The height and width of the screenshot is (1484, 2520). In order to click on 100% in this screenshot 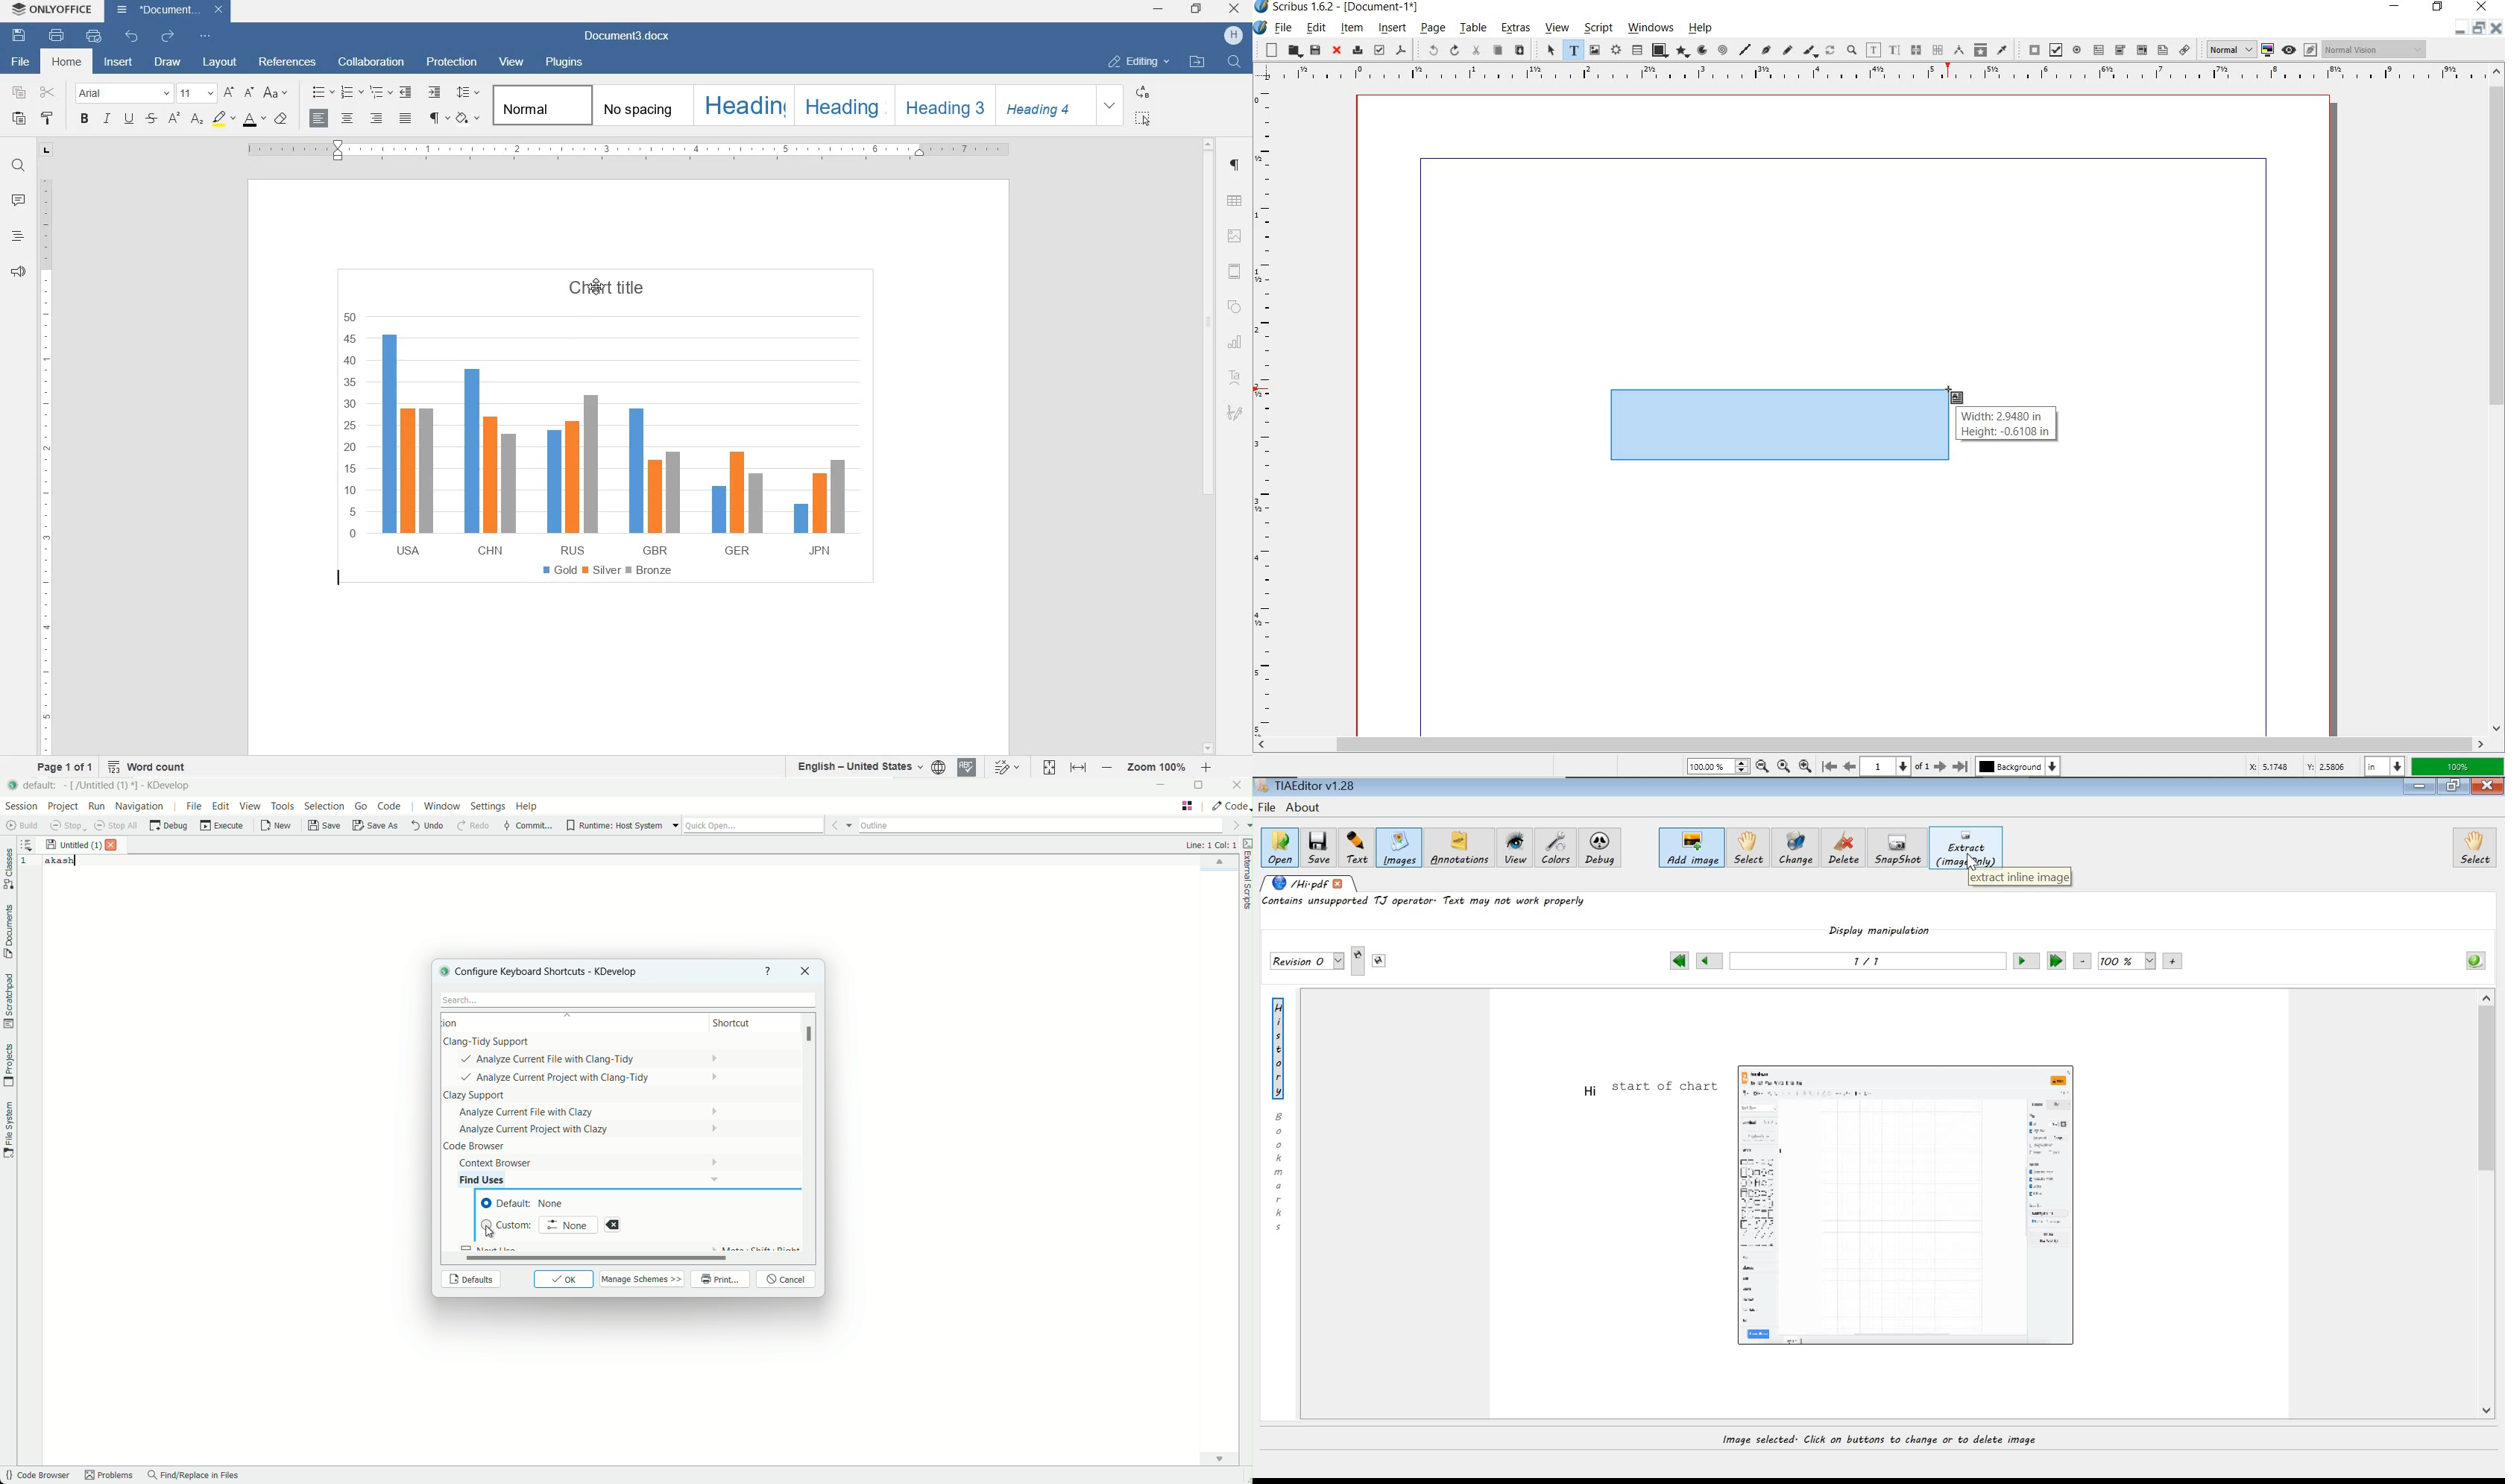, I will do `click(2458, 767)`.